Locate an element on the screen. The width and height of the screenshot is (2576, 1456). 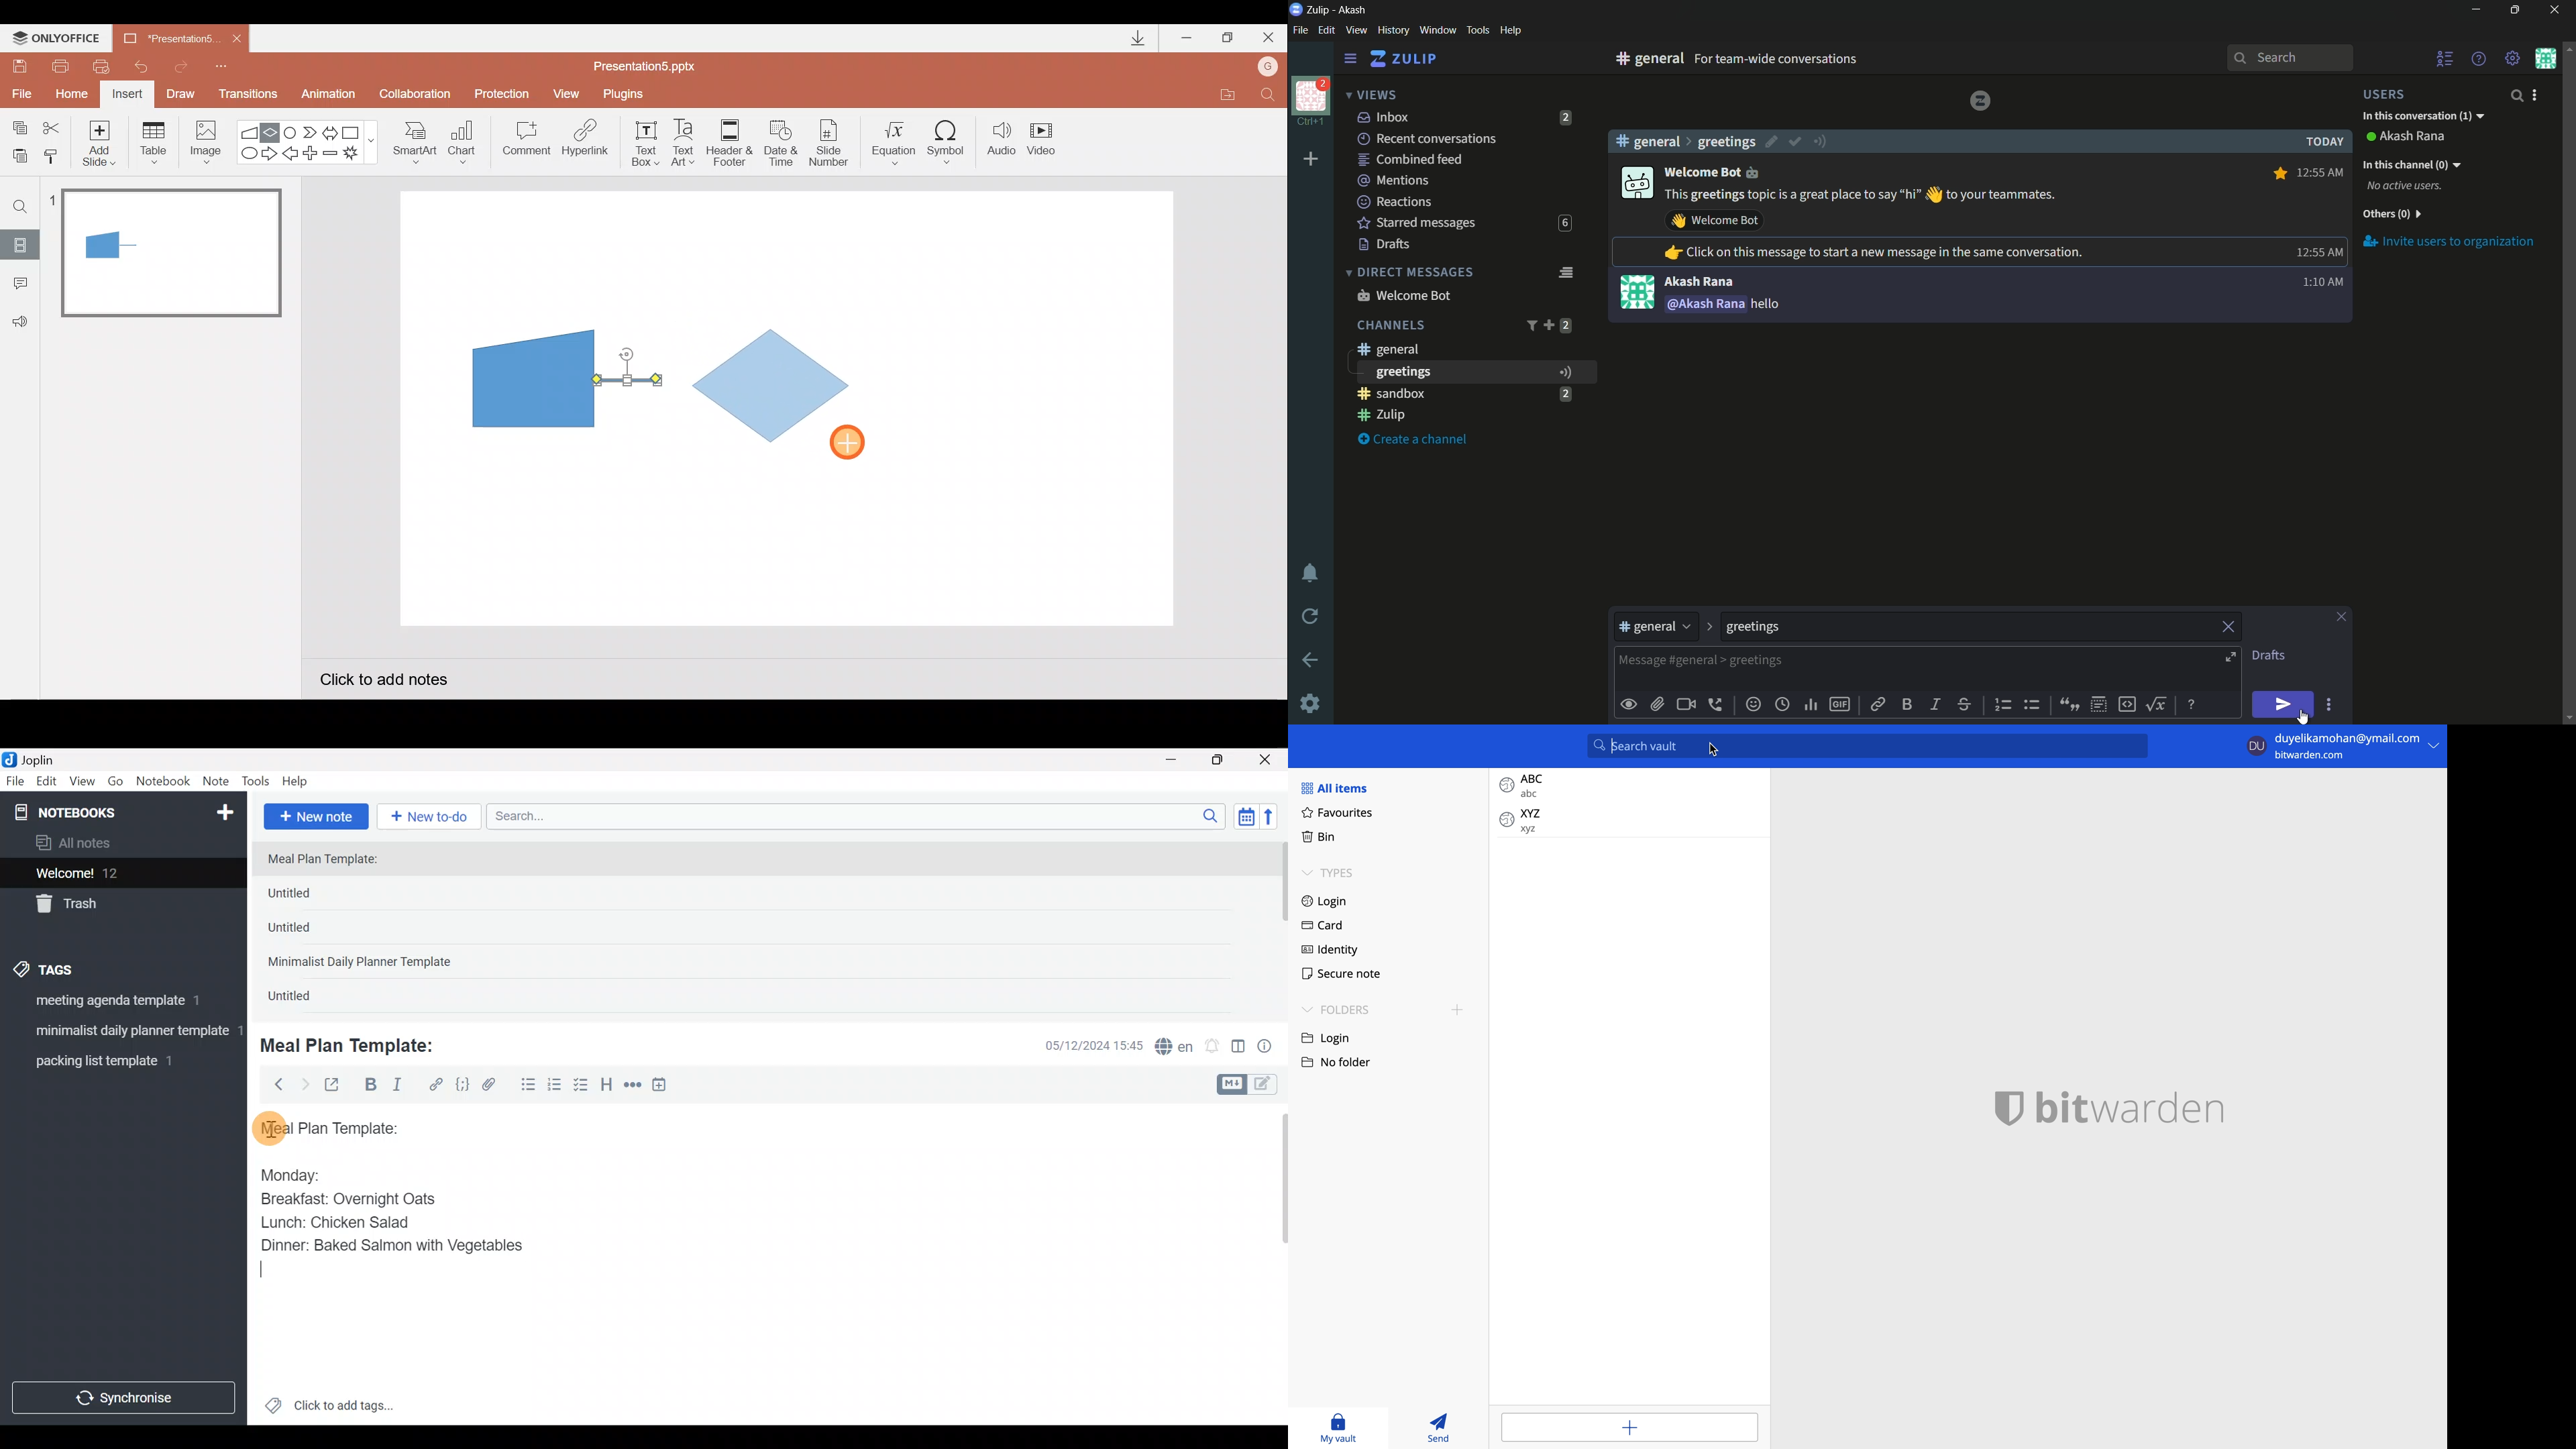
Attach file is located at coordinates (493, 1086).